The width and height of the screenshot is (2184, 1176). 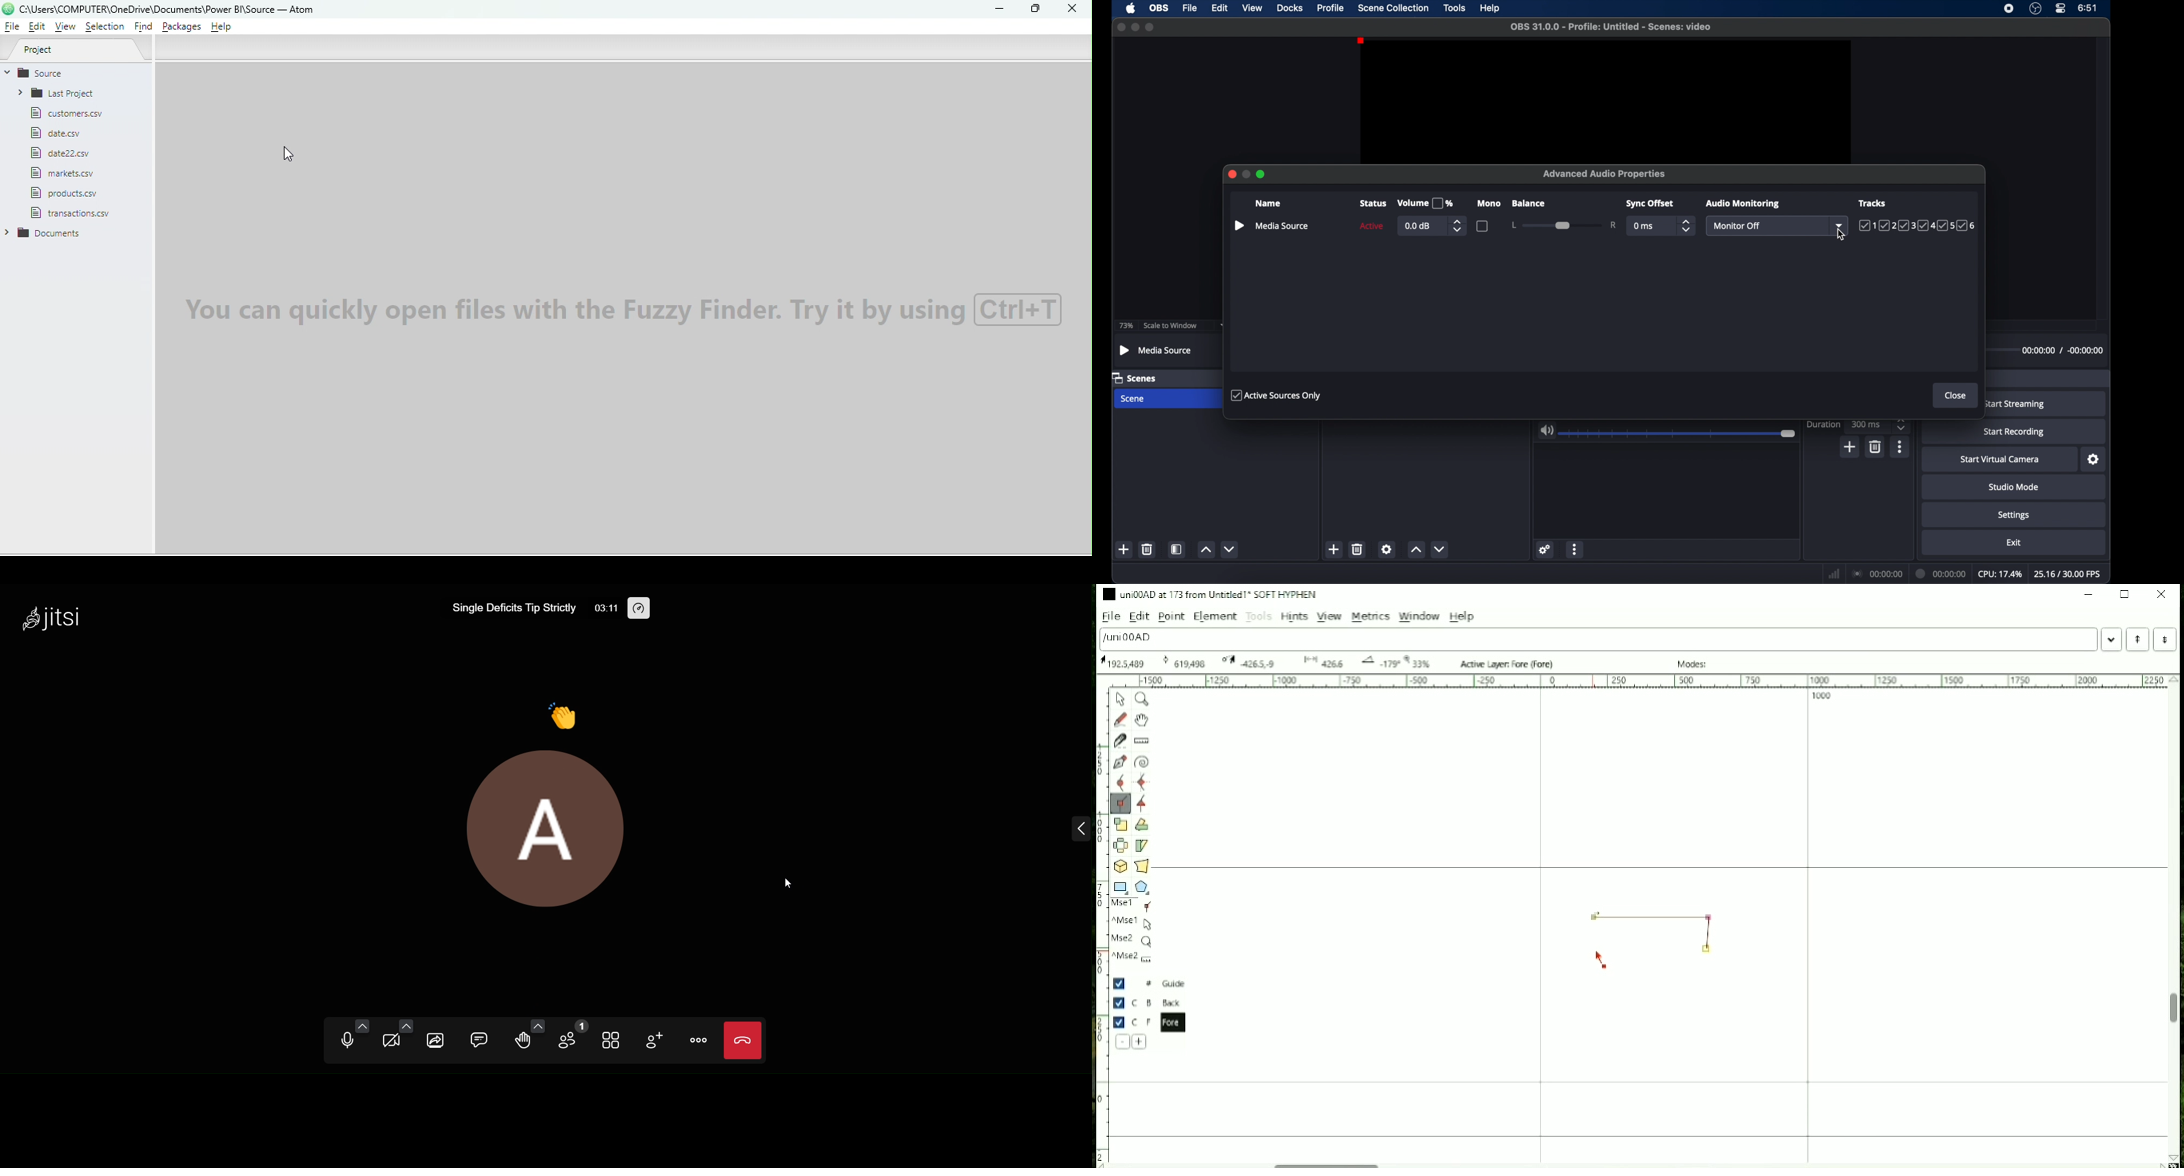 What do you see at coordinates (107, 29) in the screenshot?
I see `Selection` at bounding box center [107, 29].